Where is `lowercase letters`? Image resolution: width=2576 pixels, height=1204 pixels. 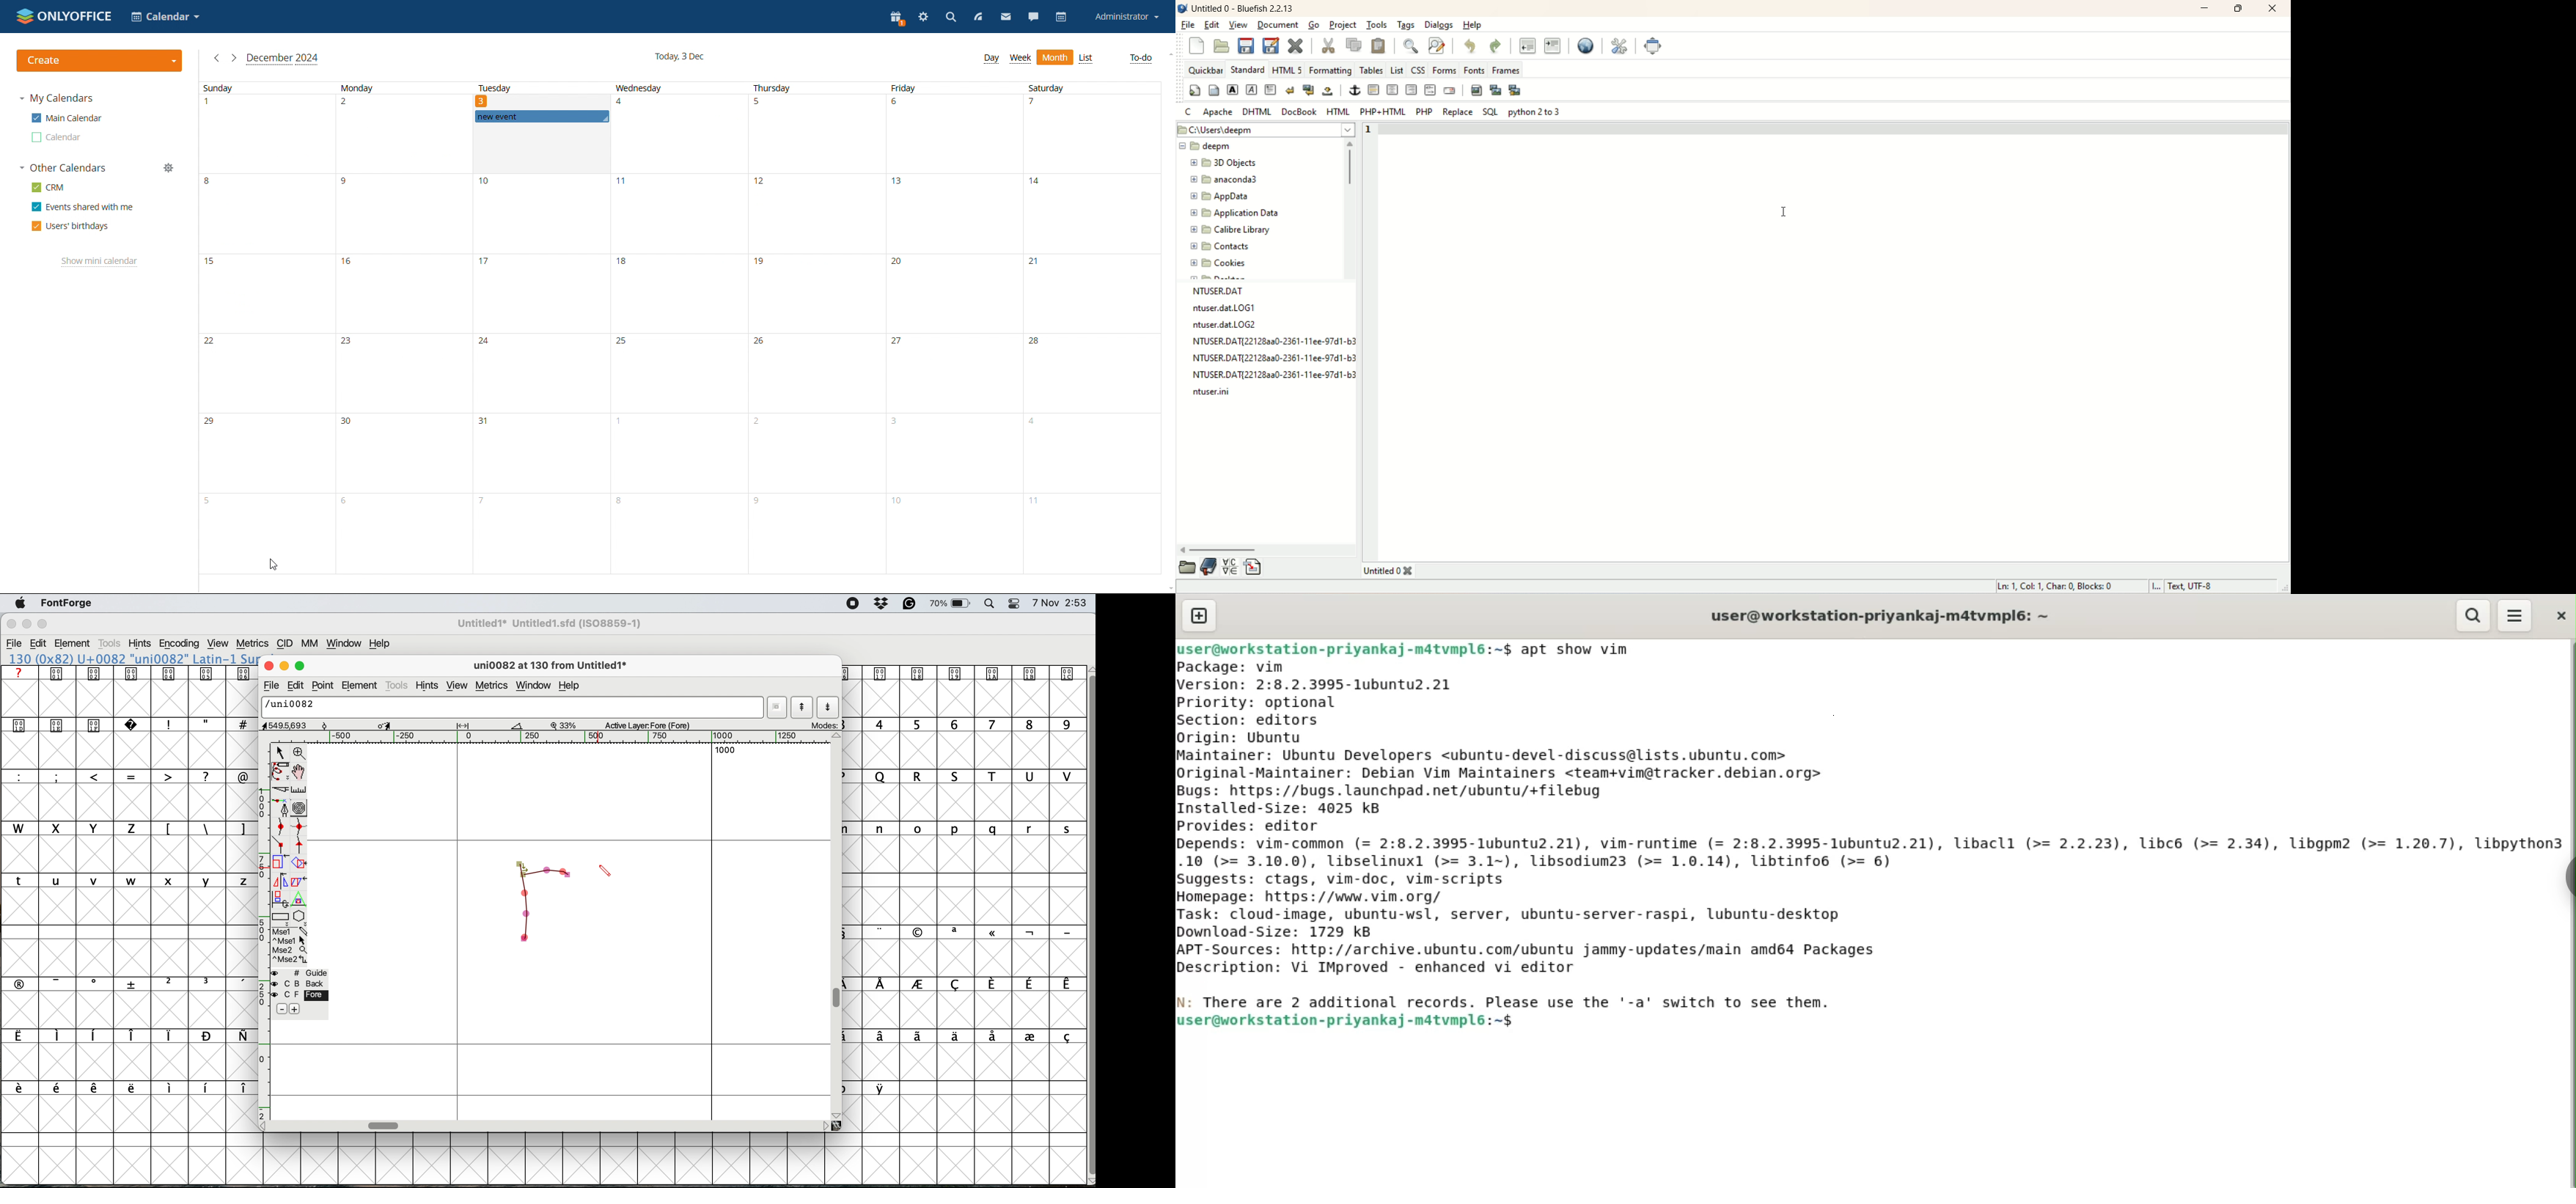
lowercase letters is located at coordinates (125, 882).